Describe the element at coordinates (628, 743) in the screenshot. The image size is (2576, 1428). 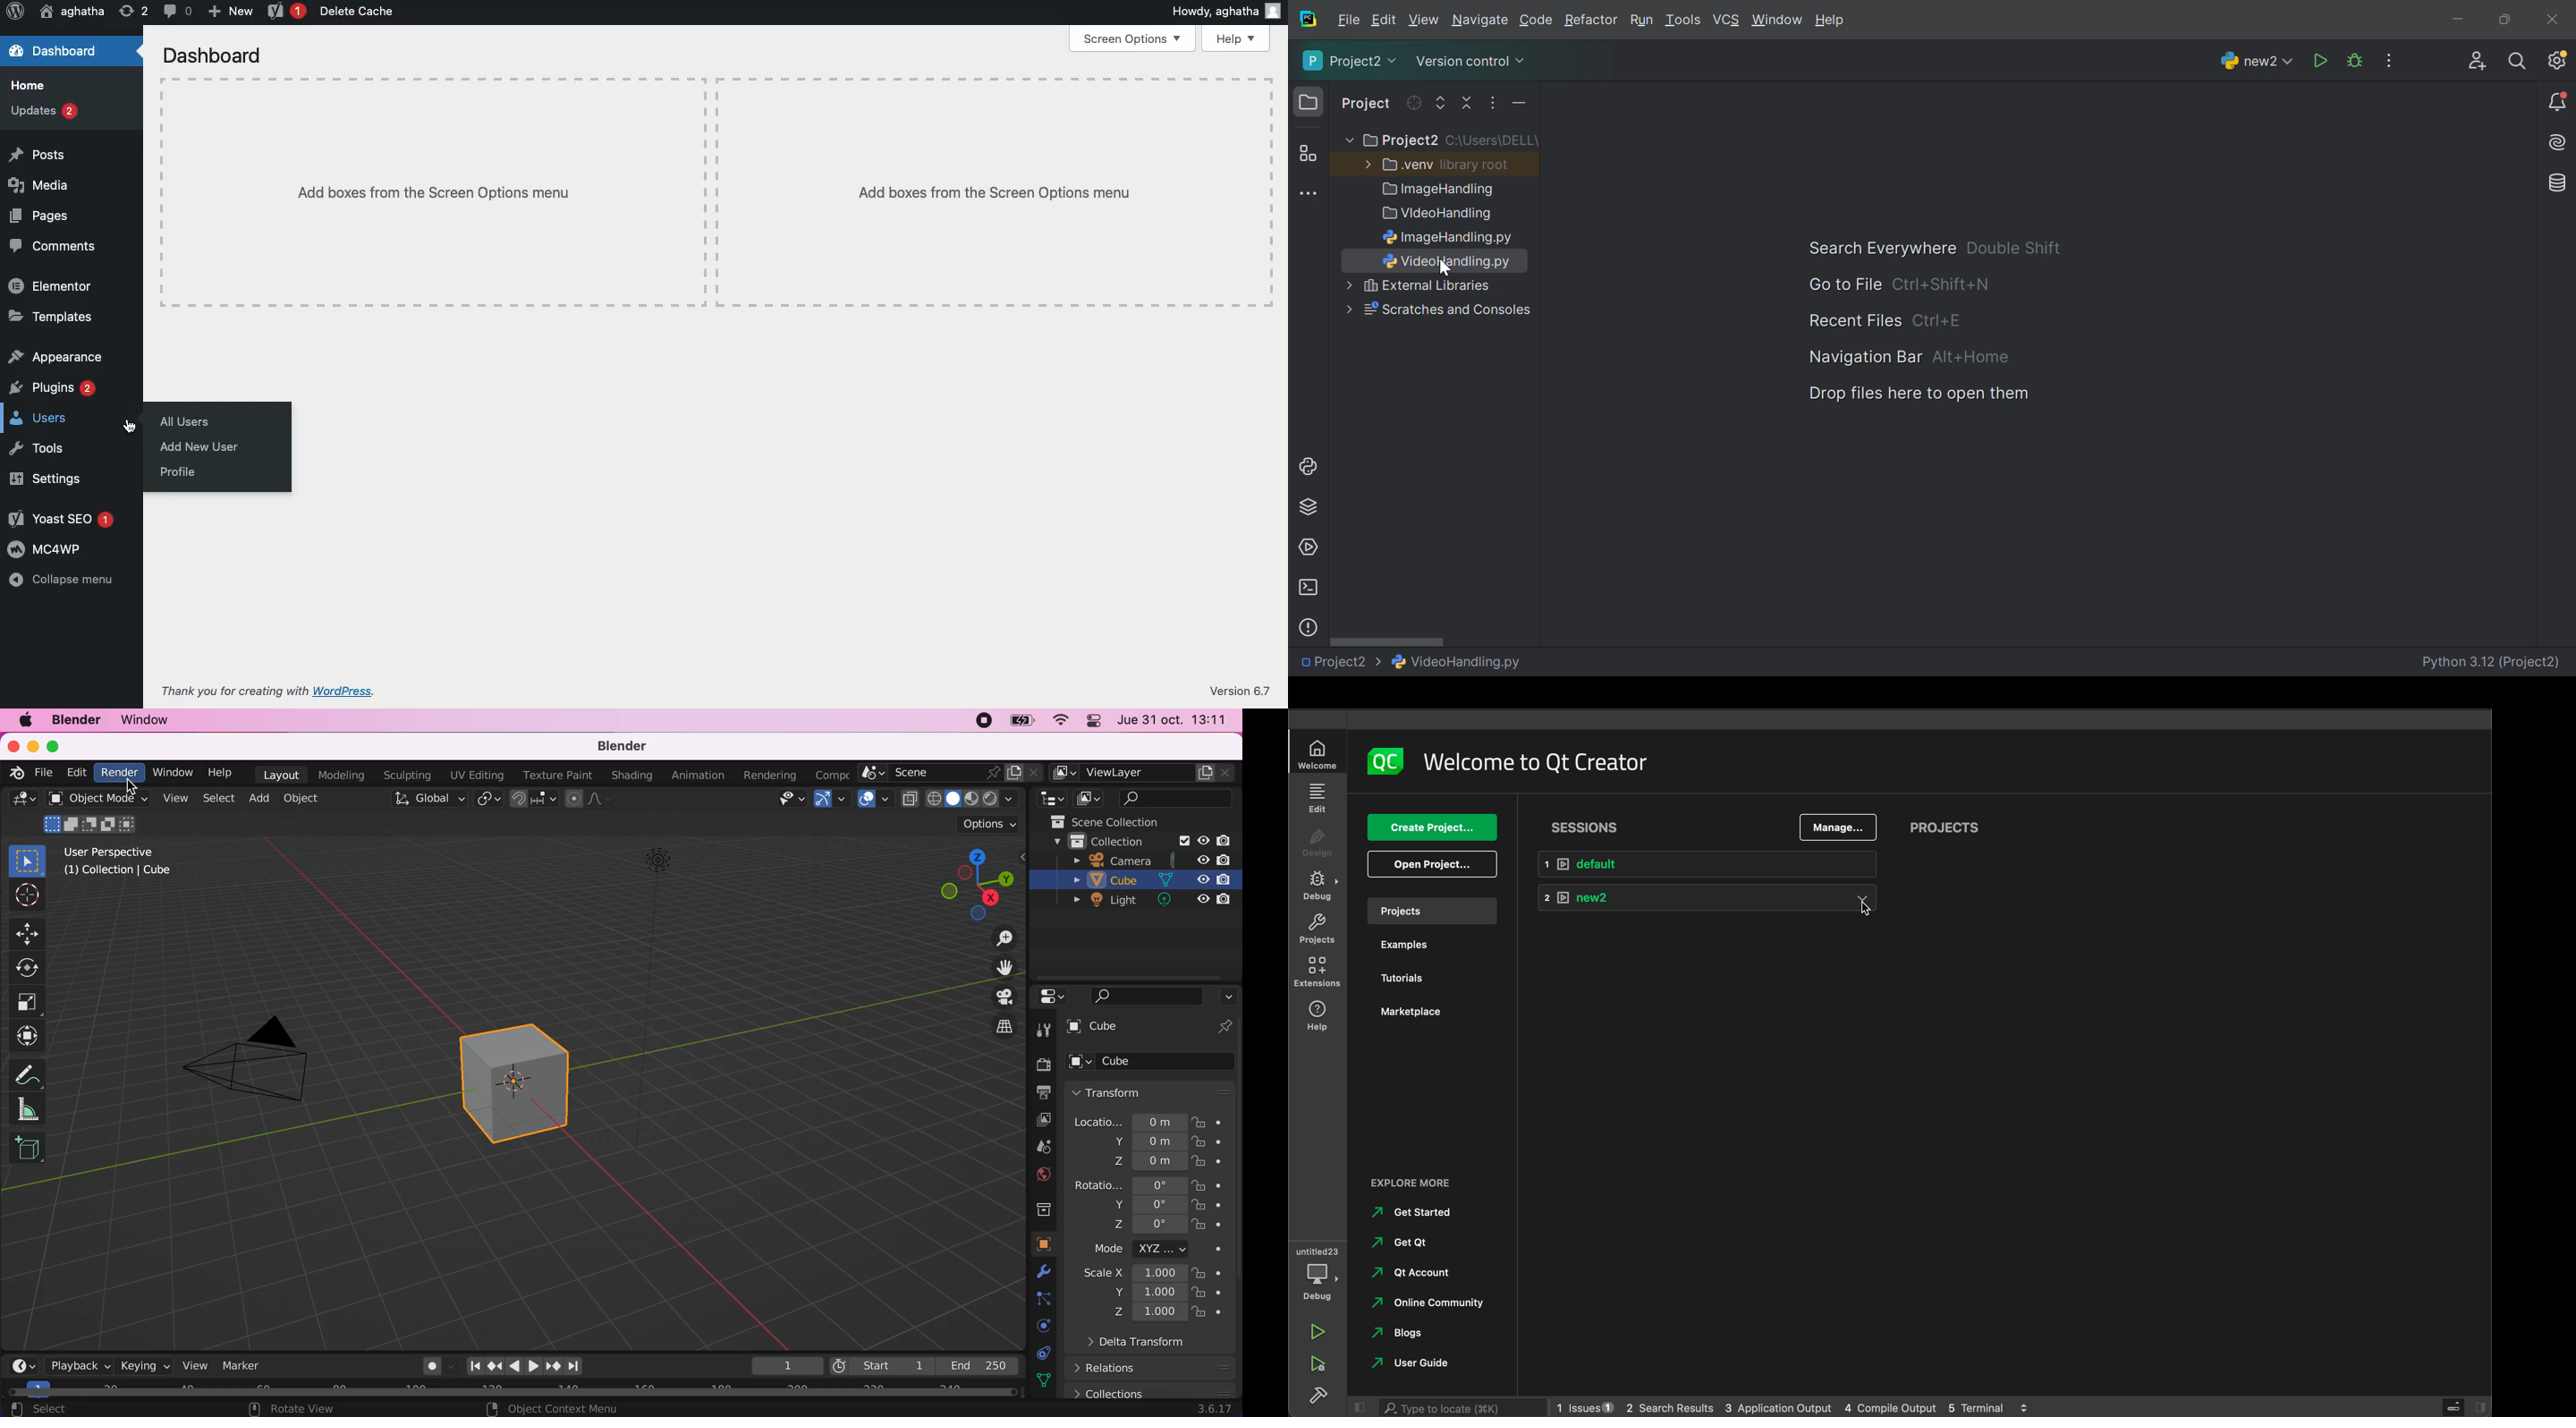
I see `blender` at that location.